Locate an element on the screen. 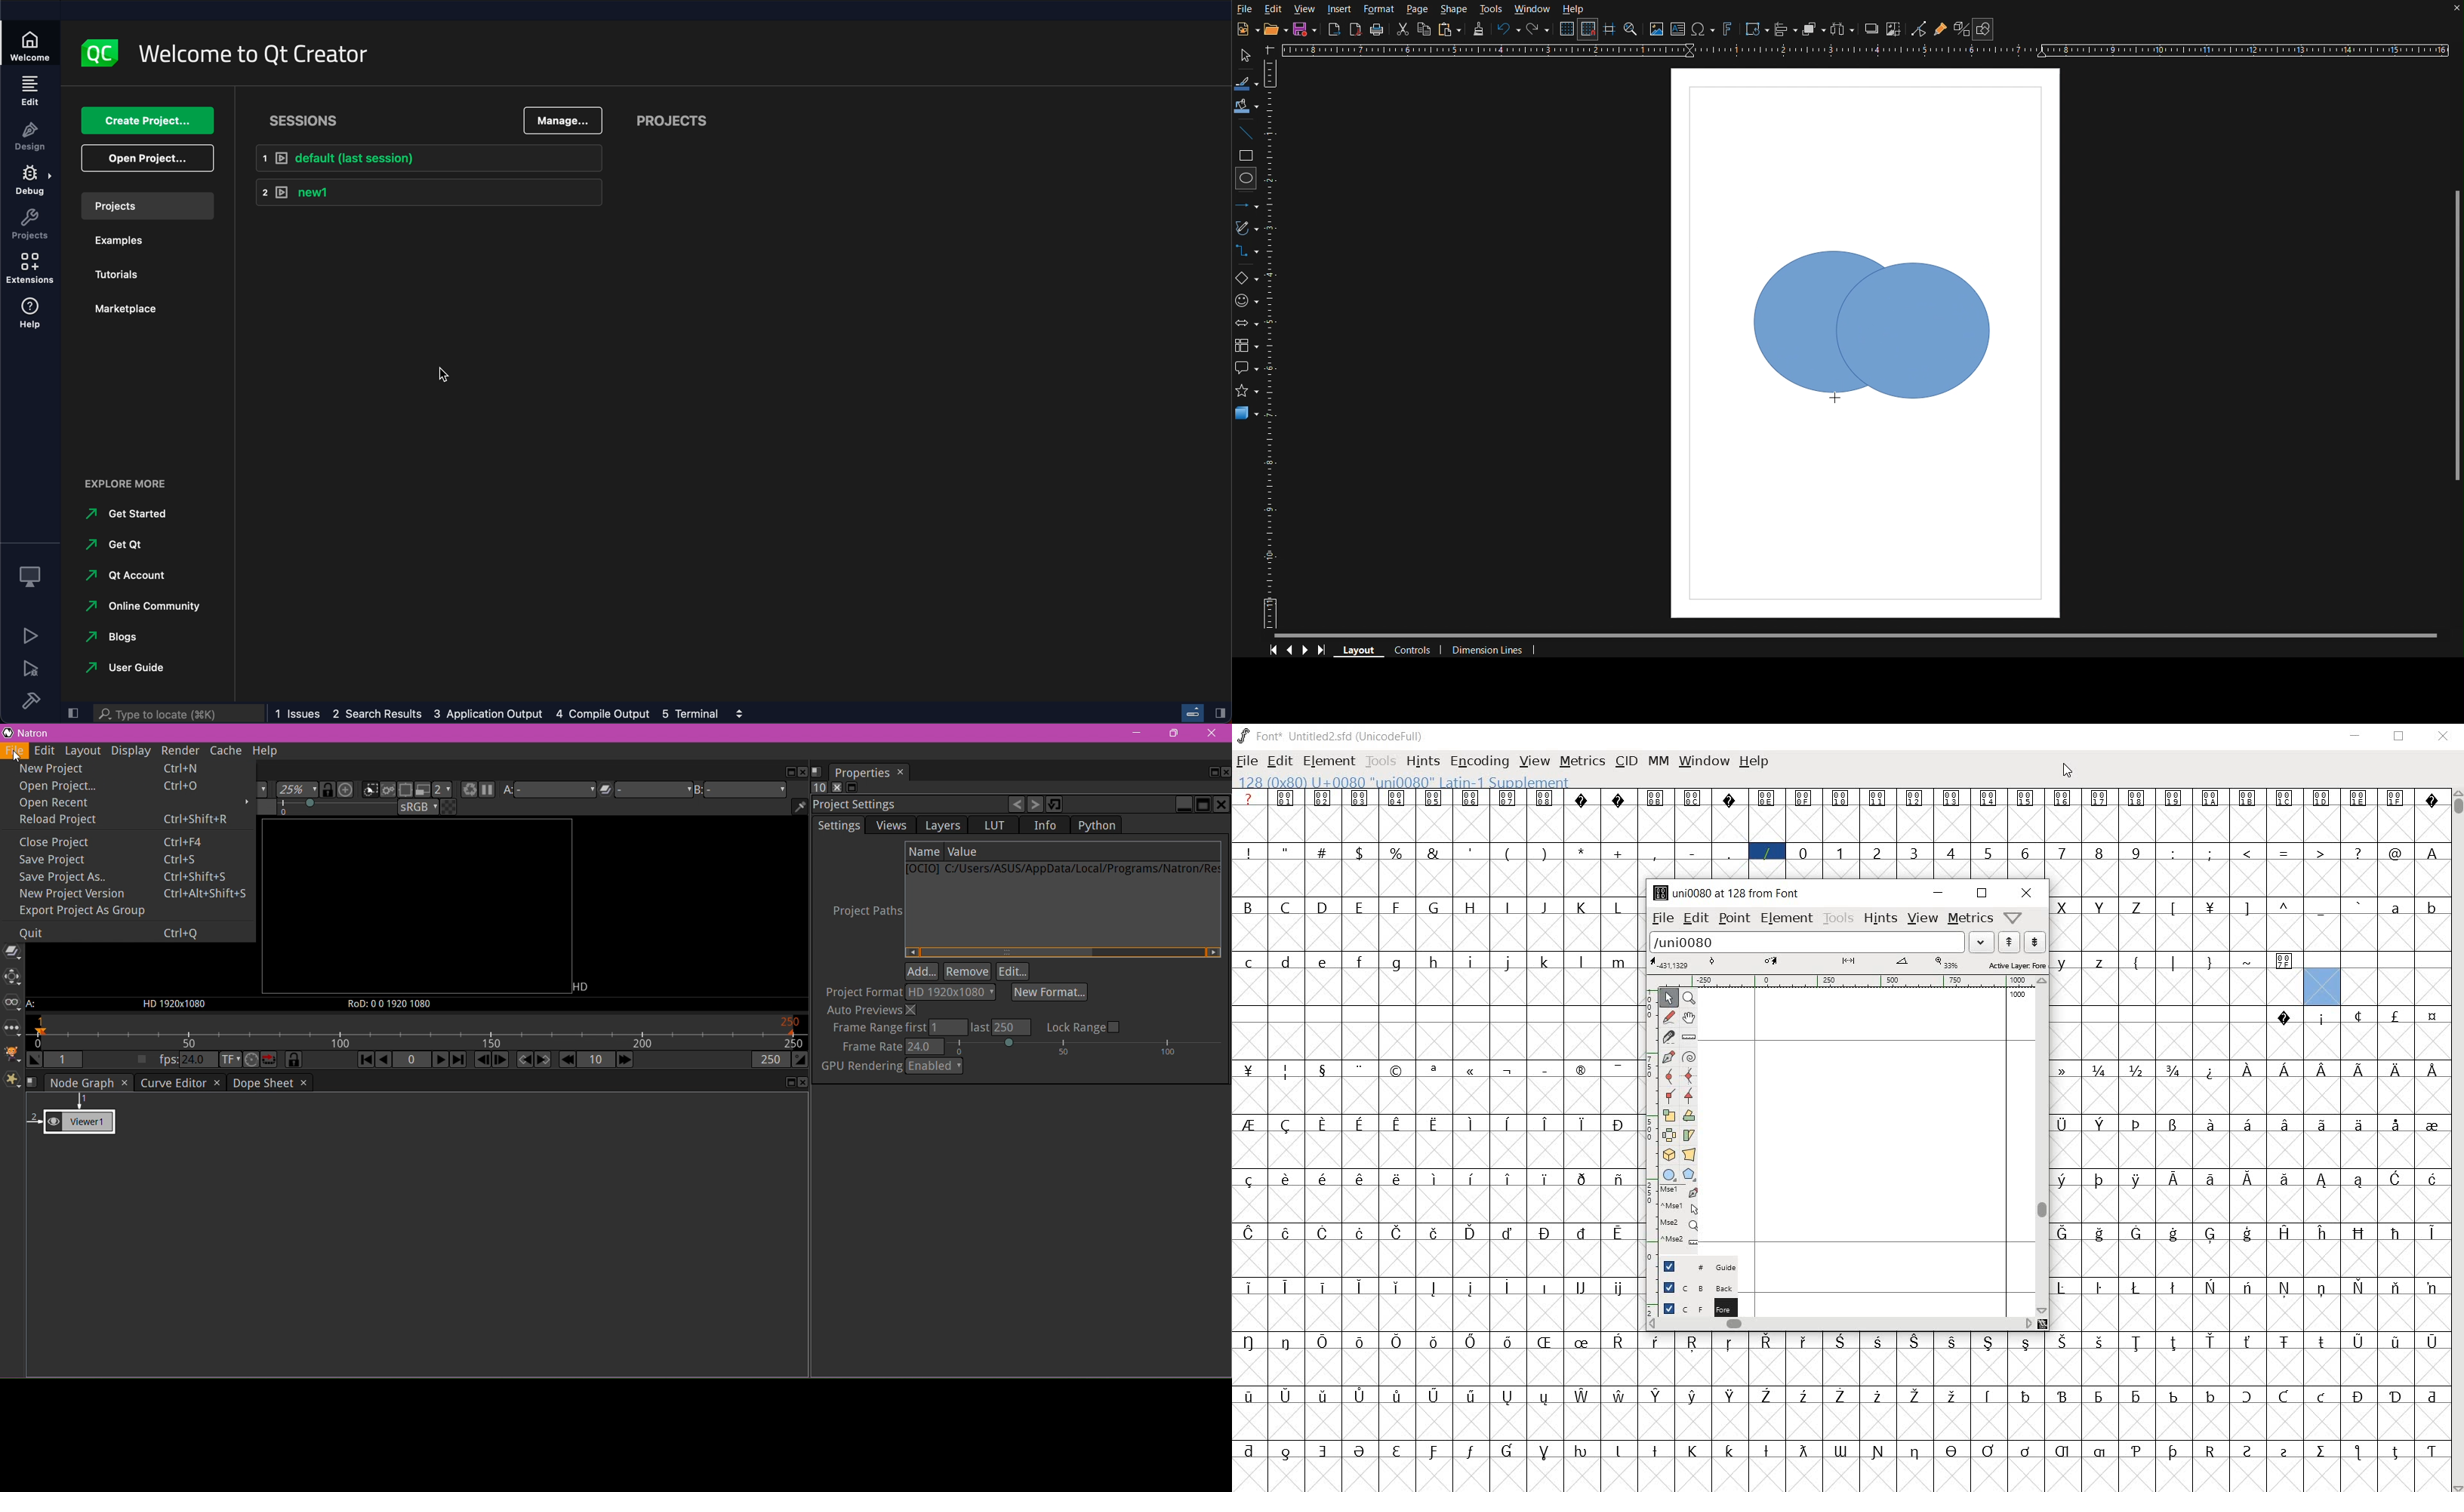  online is located at coordinates (139, 608).